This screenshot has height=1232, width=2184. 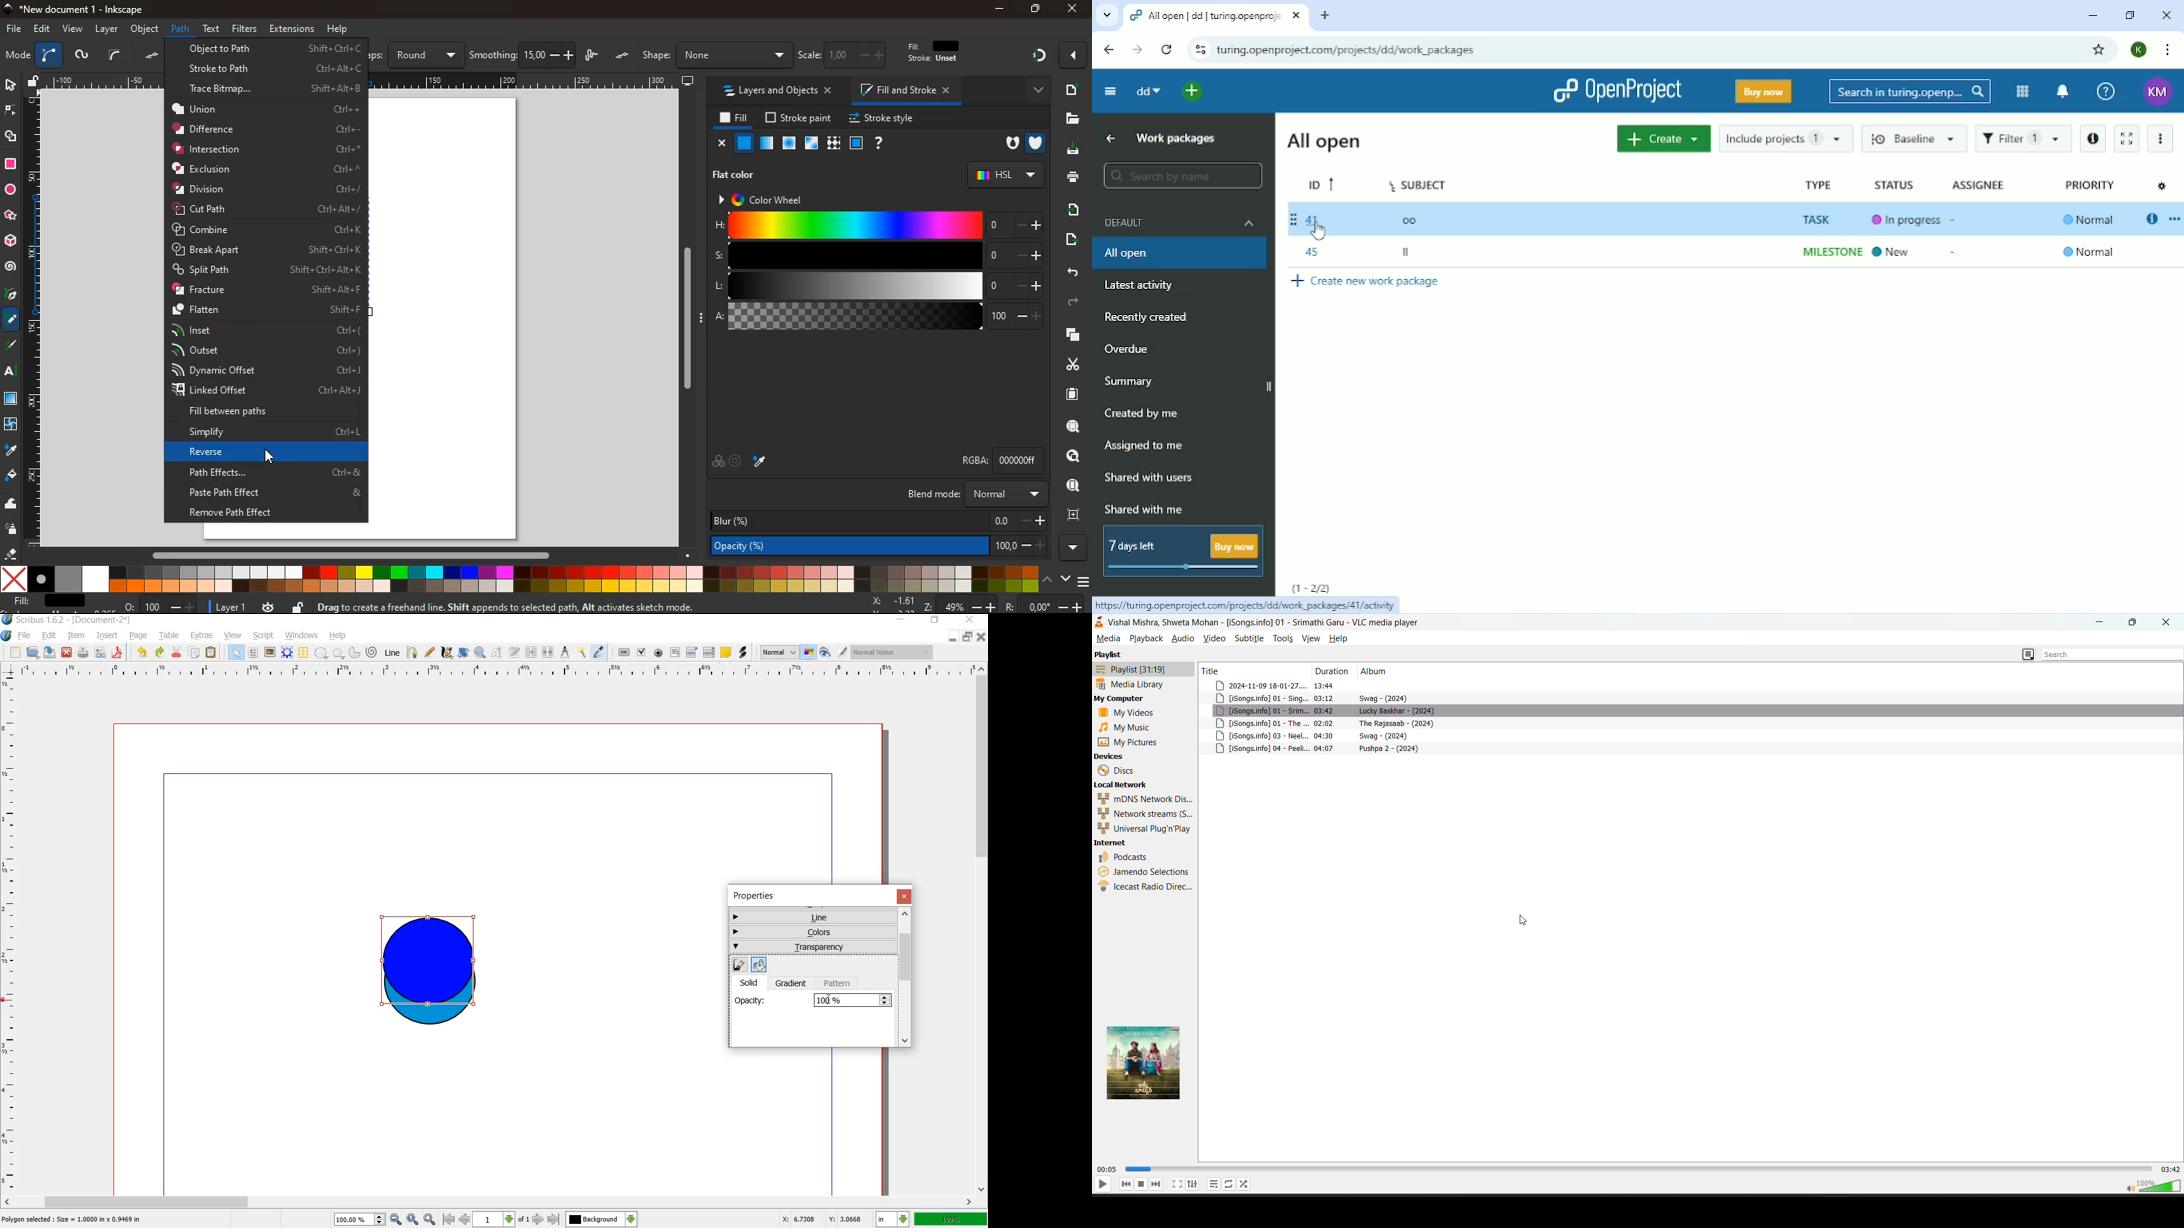 What do you see at coordinates (532, 653) in the screenshot?
I see `link text frames` at bounding box center [532, 653].